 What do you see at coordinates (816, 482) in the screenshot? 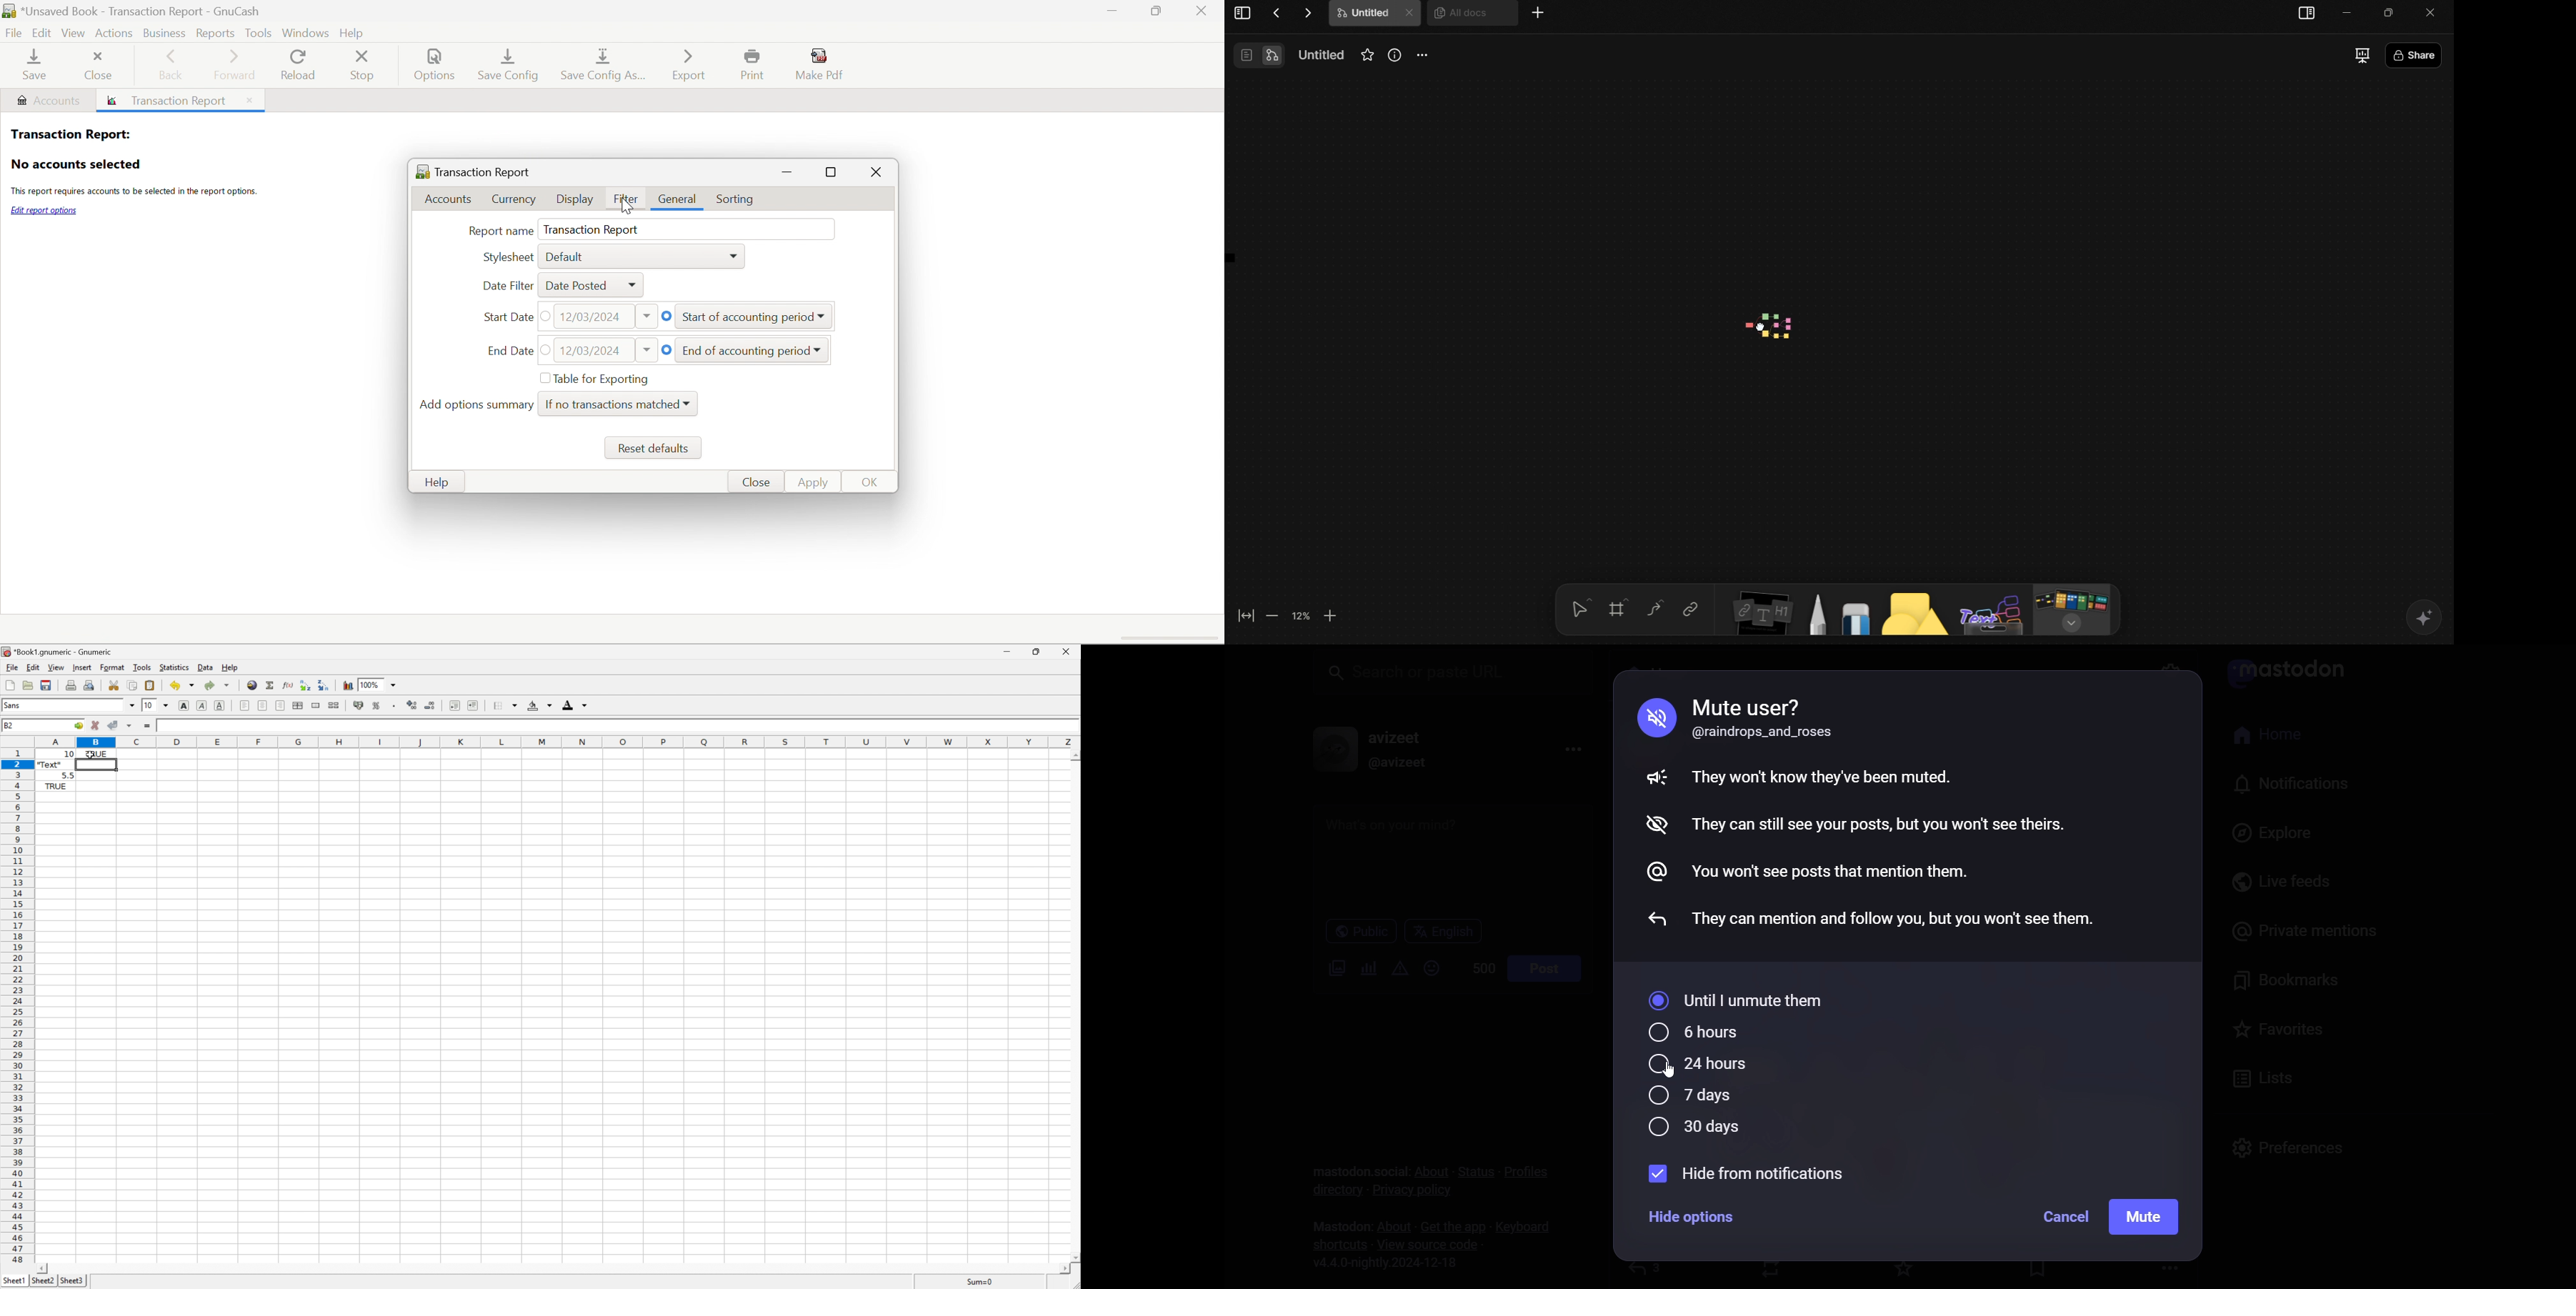
I see `Apply` at bounding box center [816, 482].